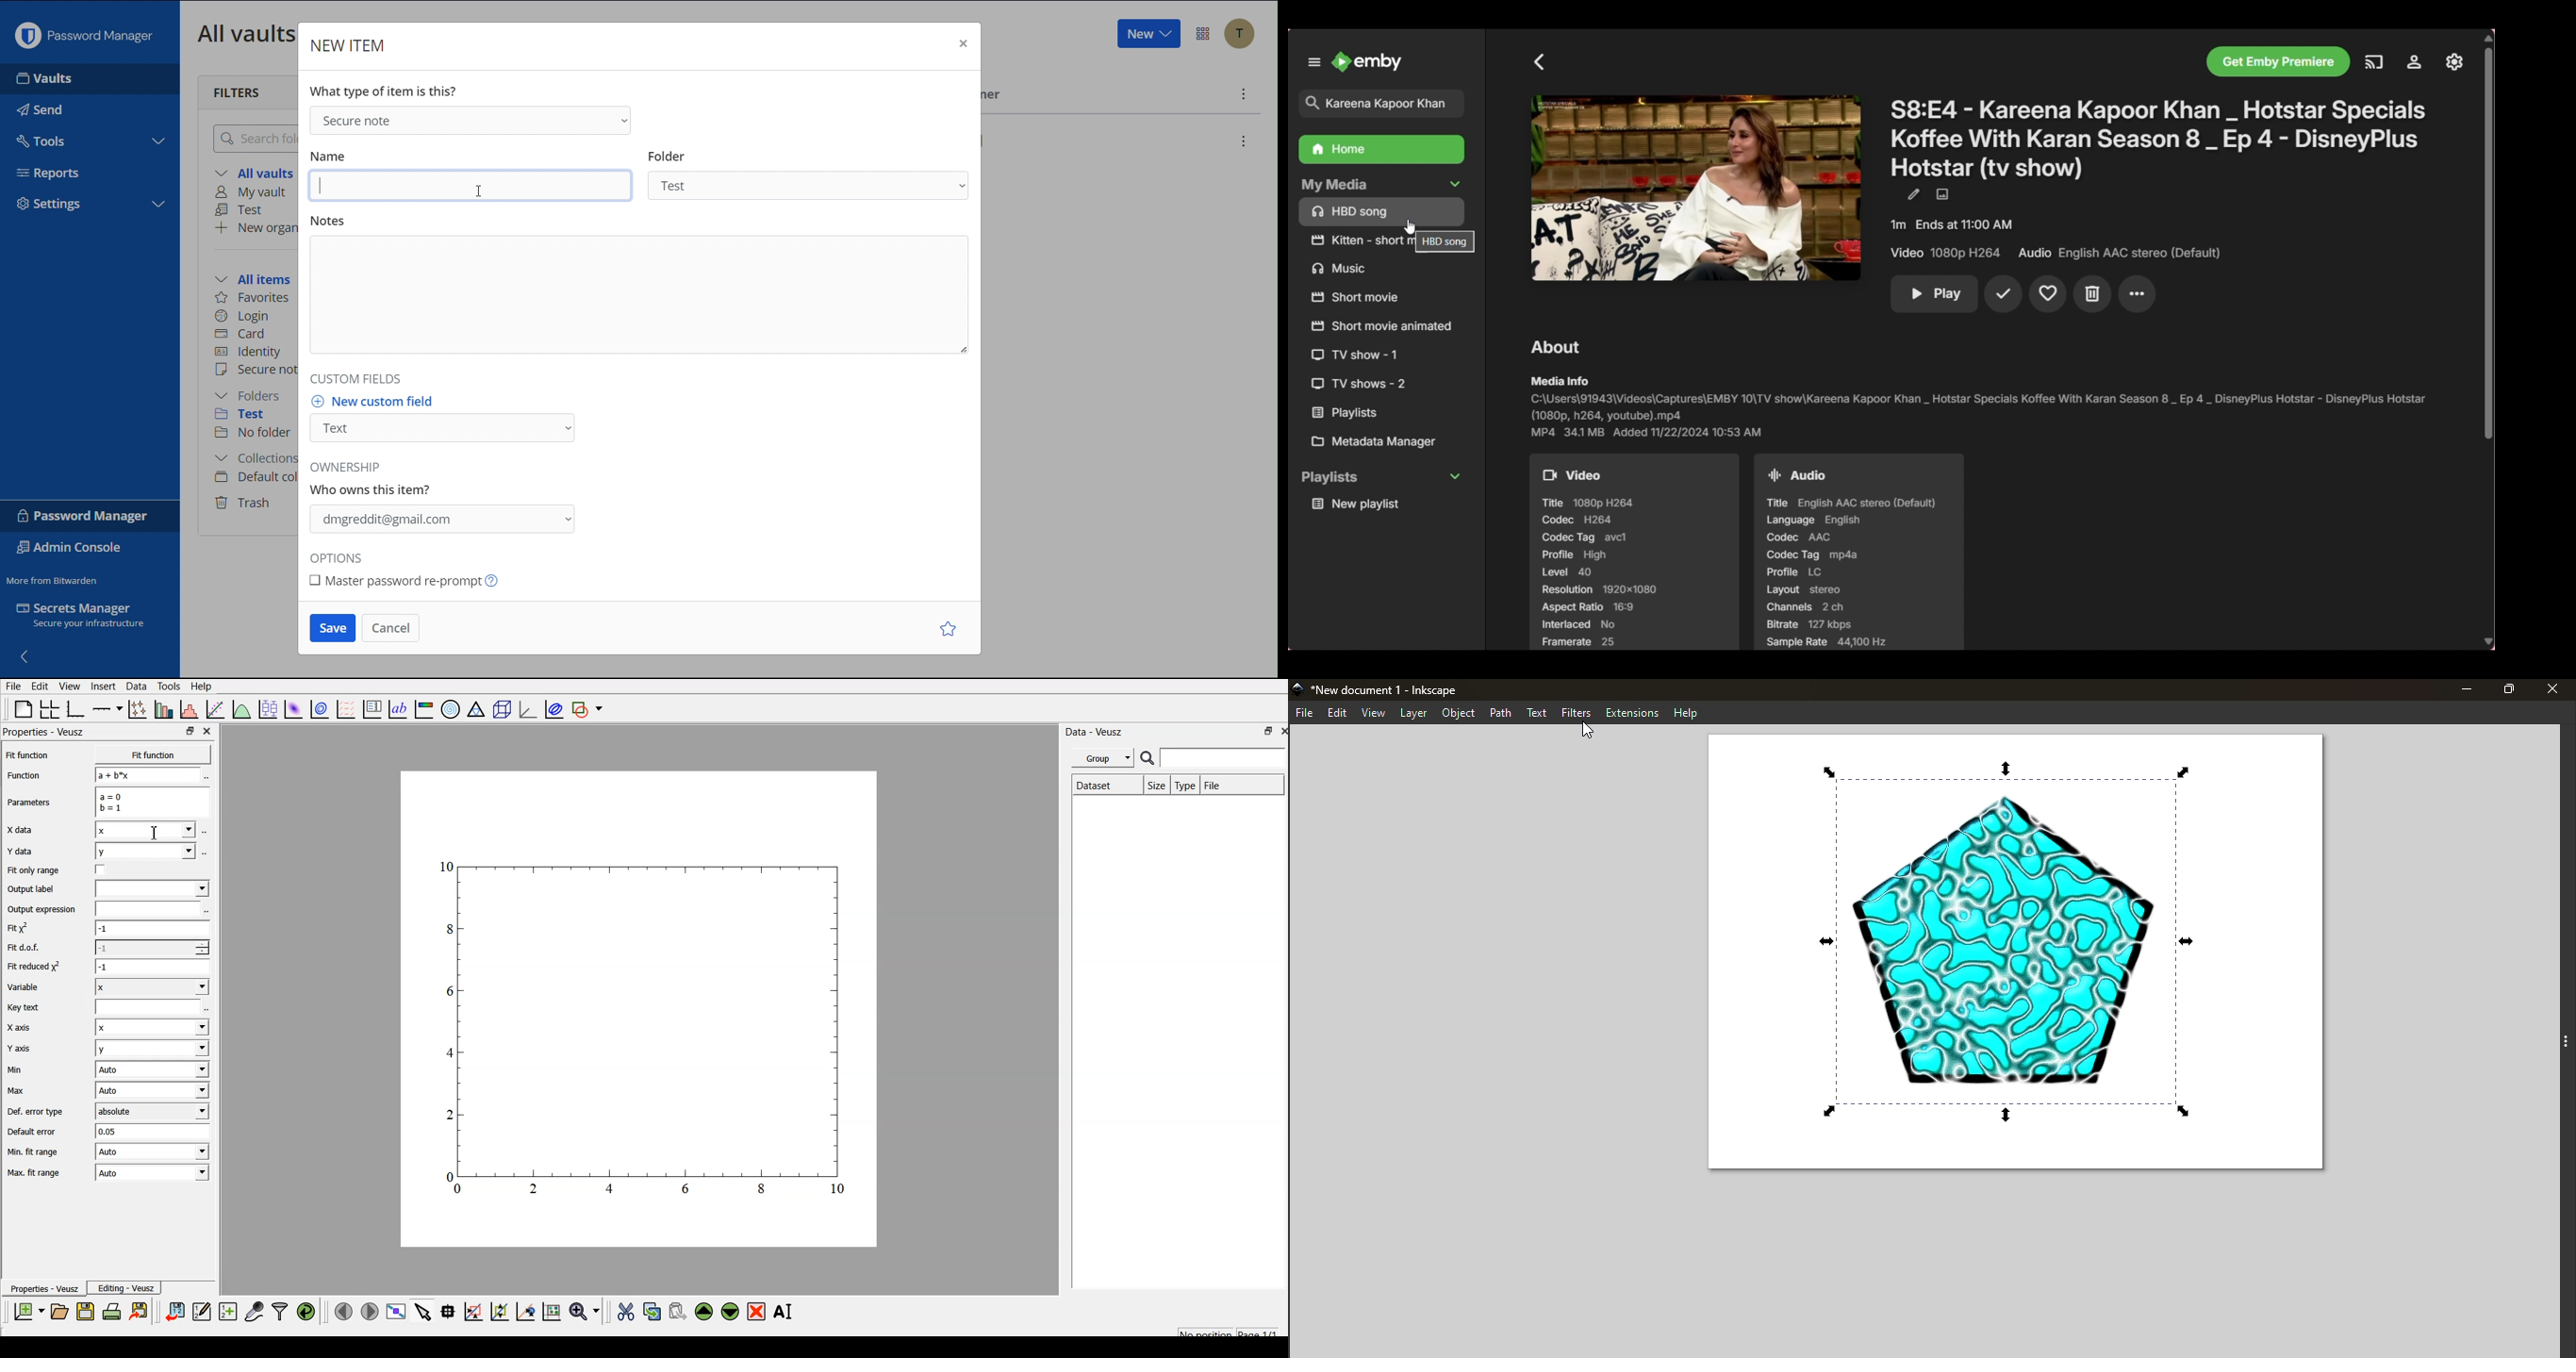  What do you see at coordinates (813, 177) in the screenshot?
I see `Folder` at bounding box center [813, 177].